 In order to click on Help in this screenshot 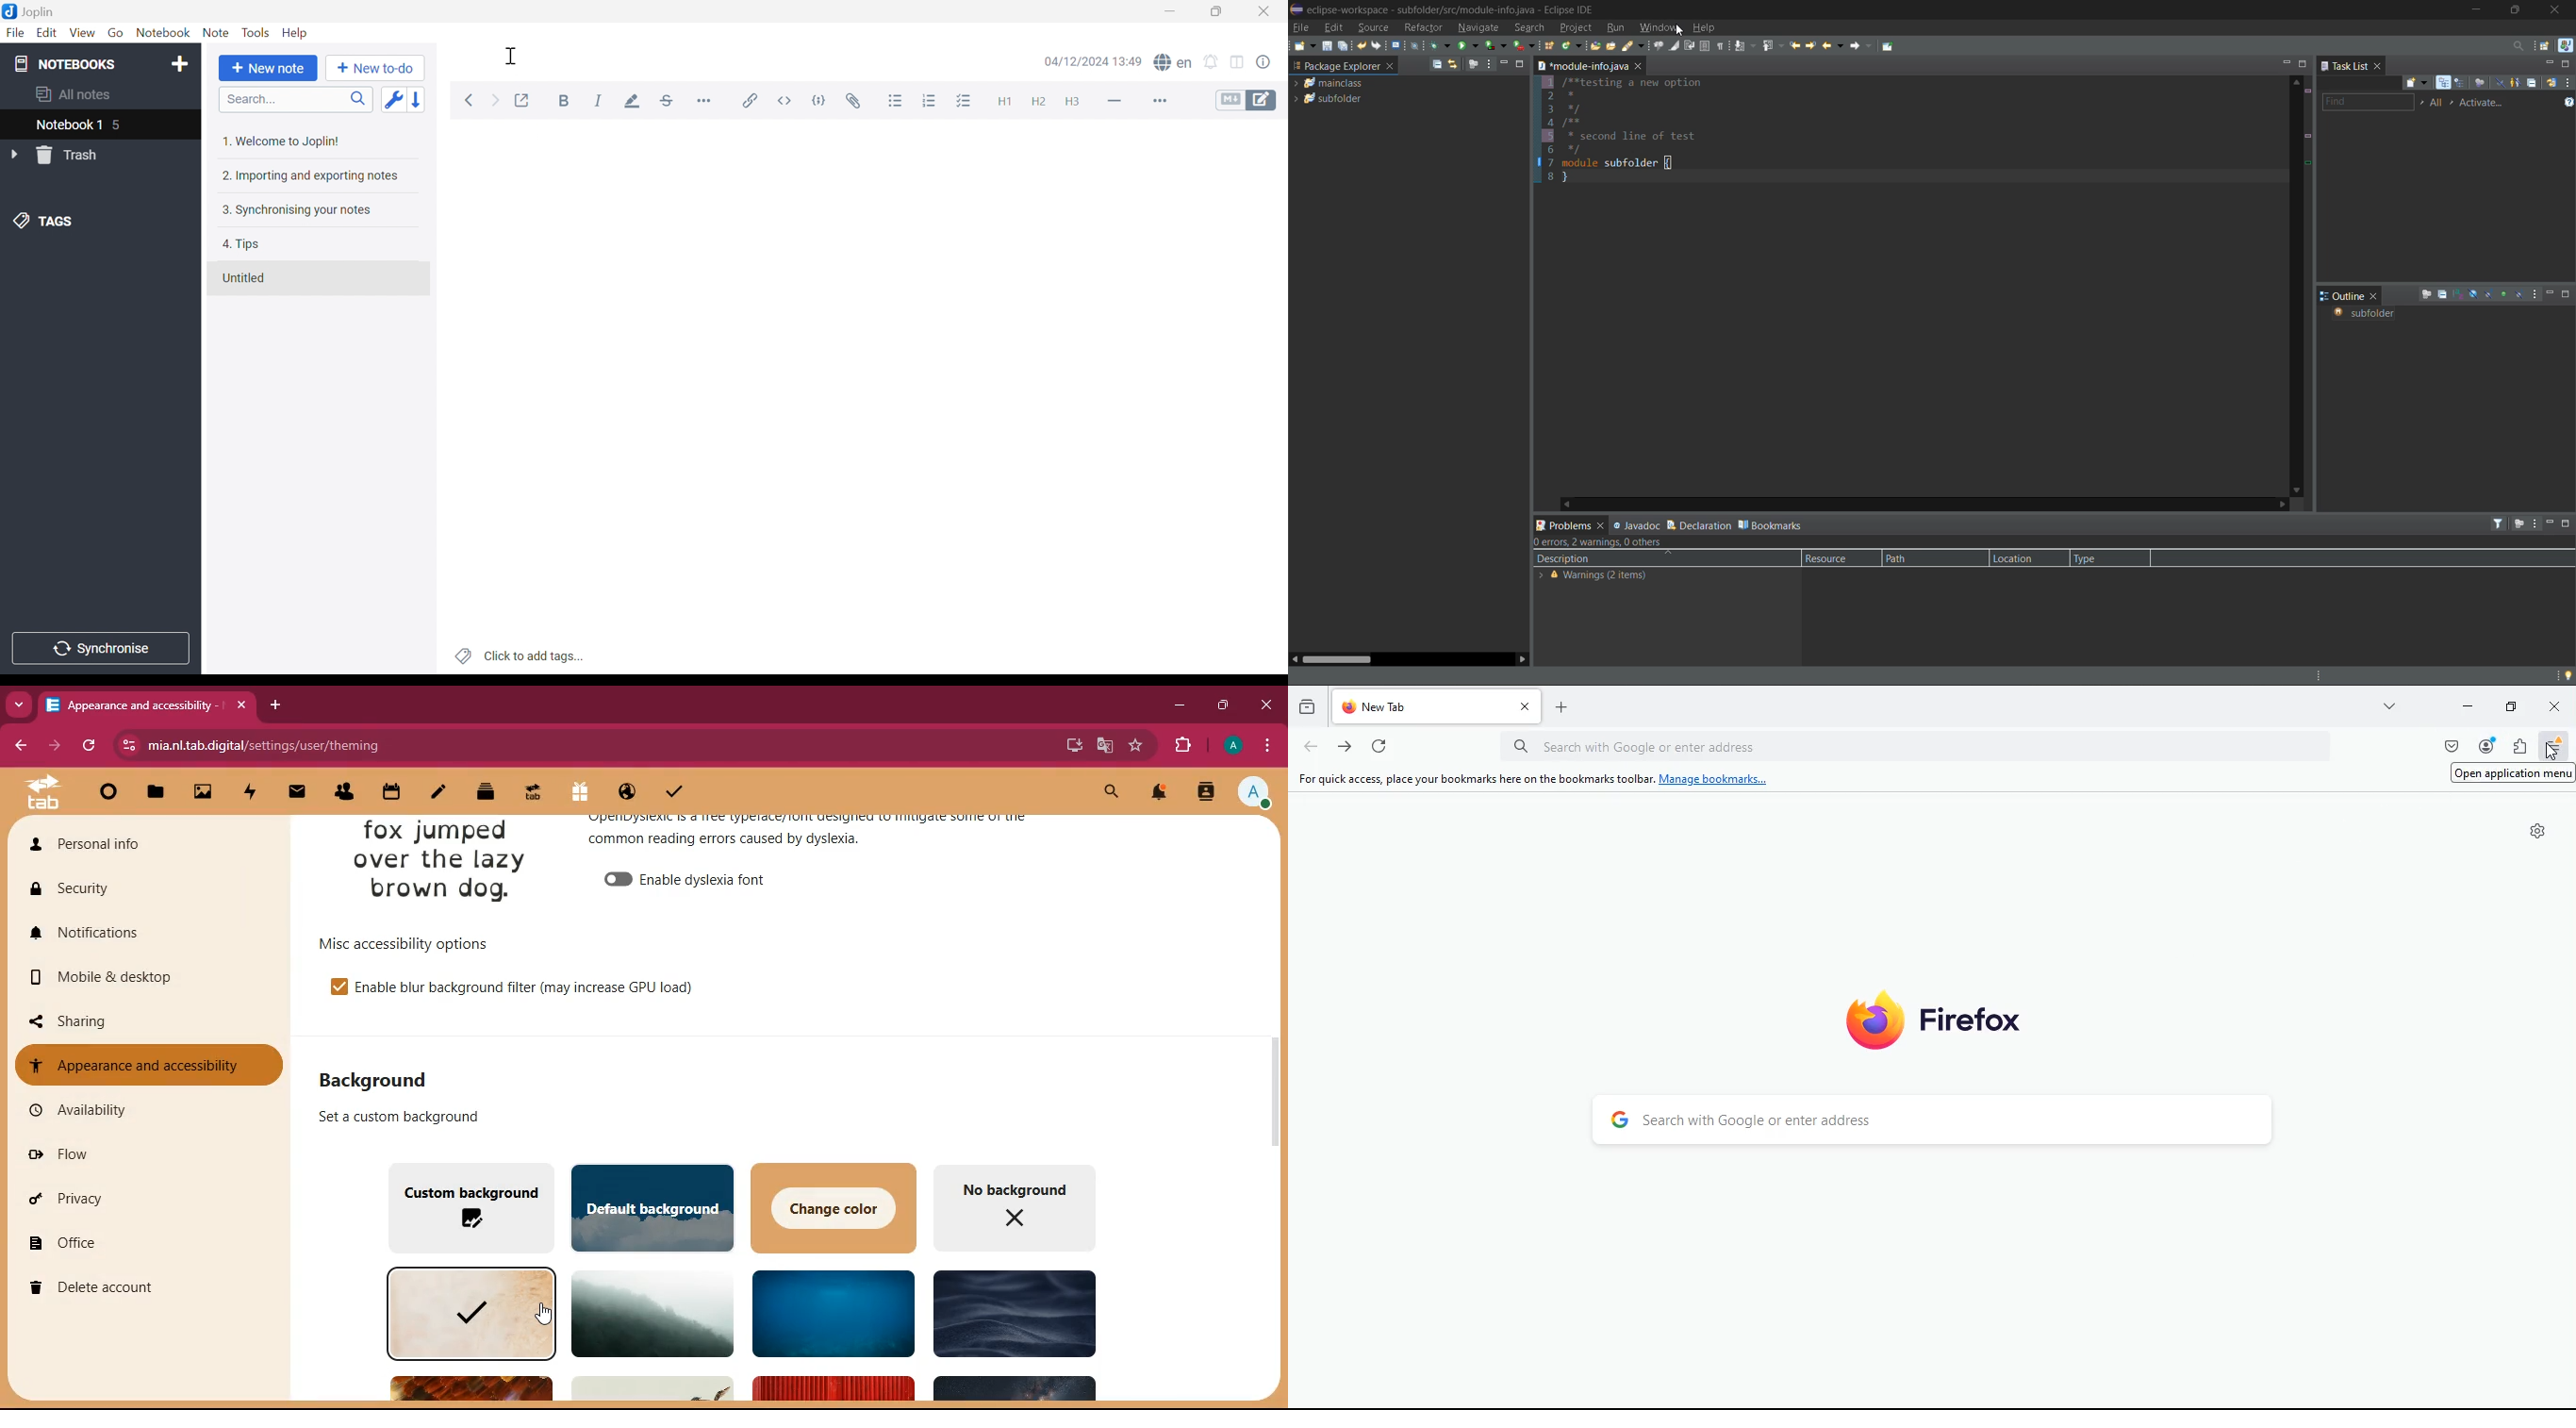, I will do `click(299, 34)`.